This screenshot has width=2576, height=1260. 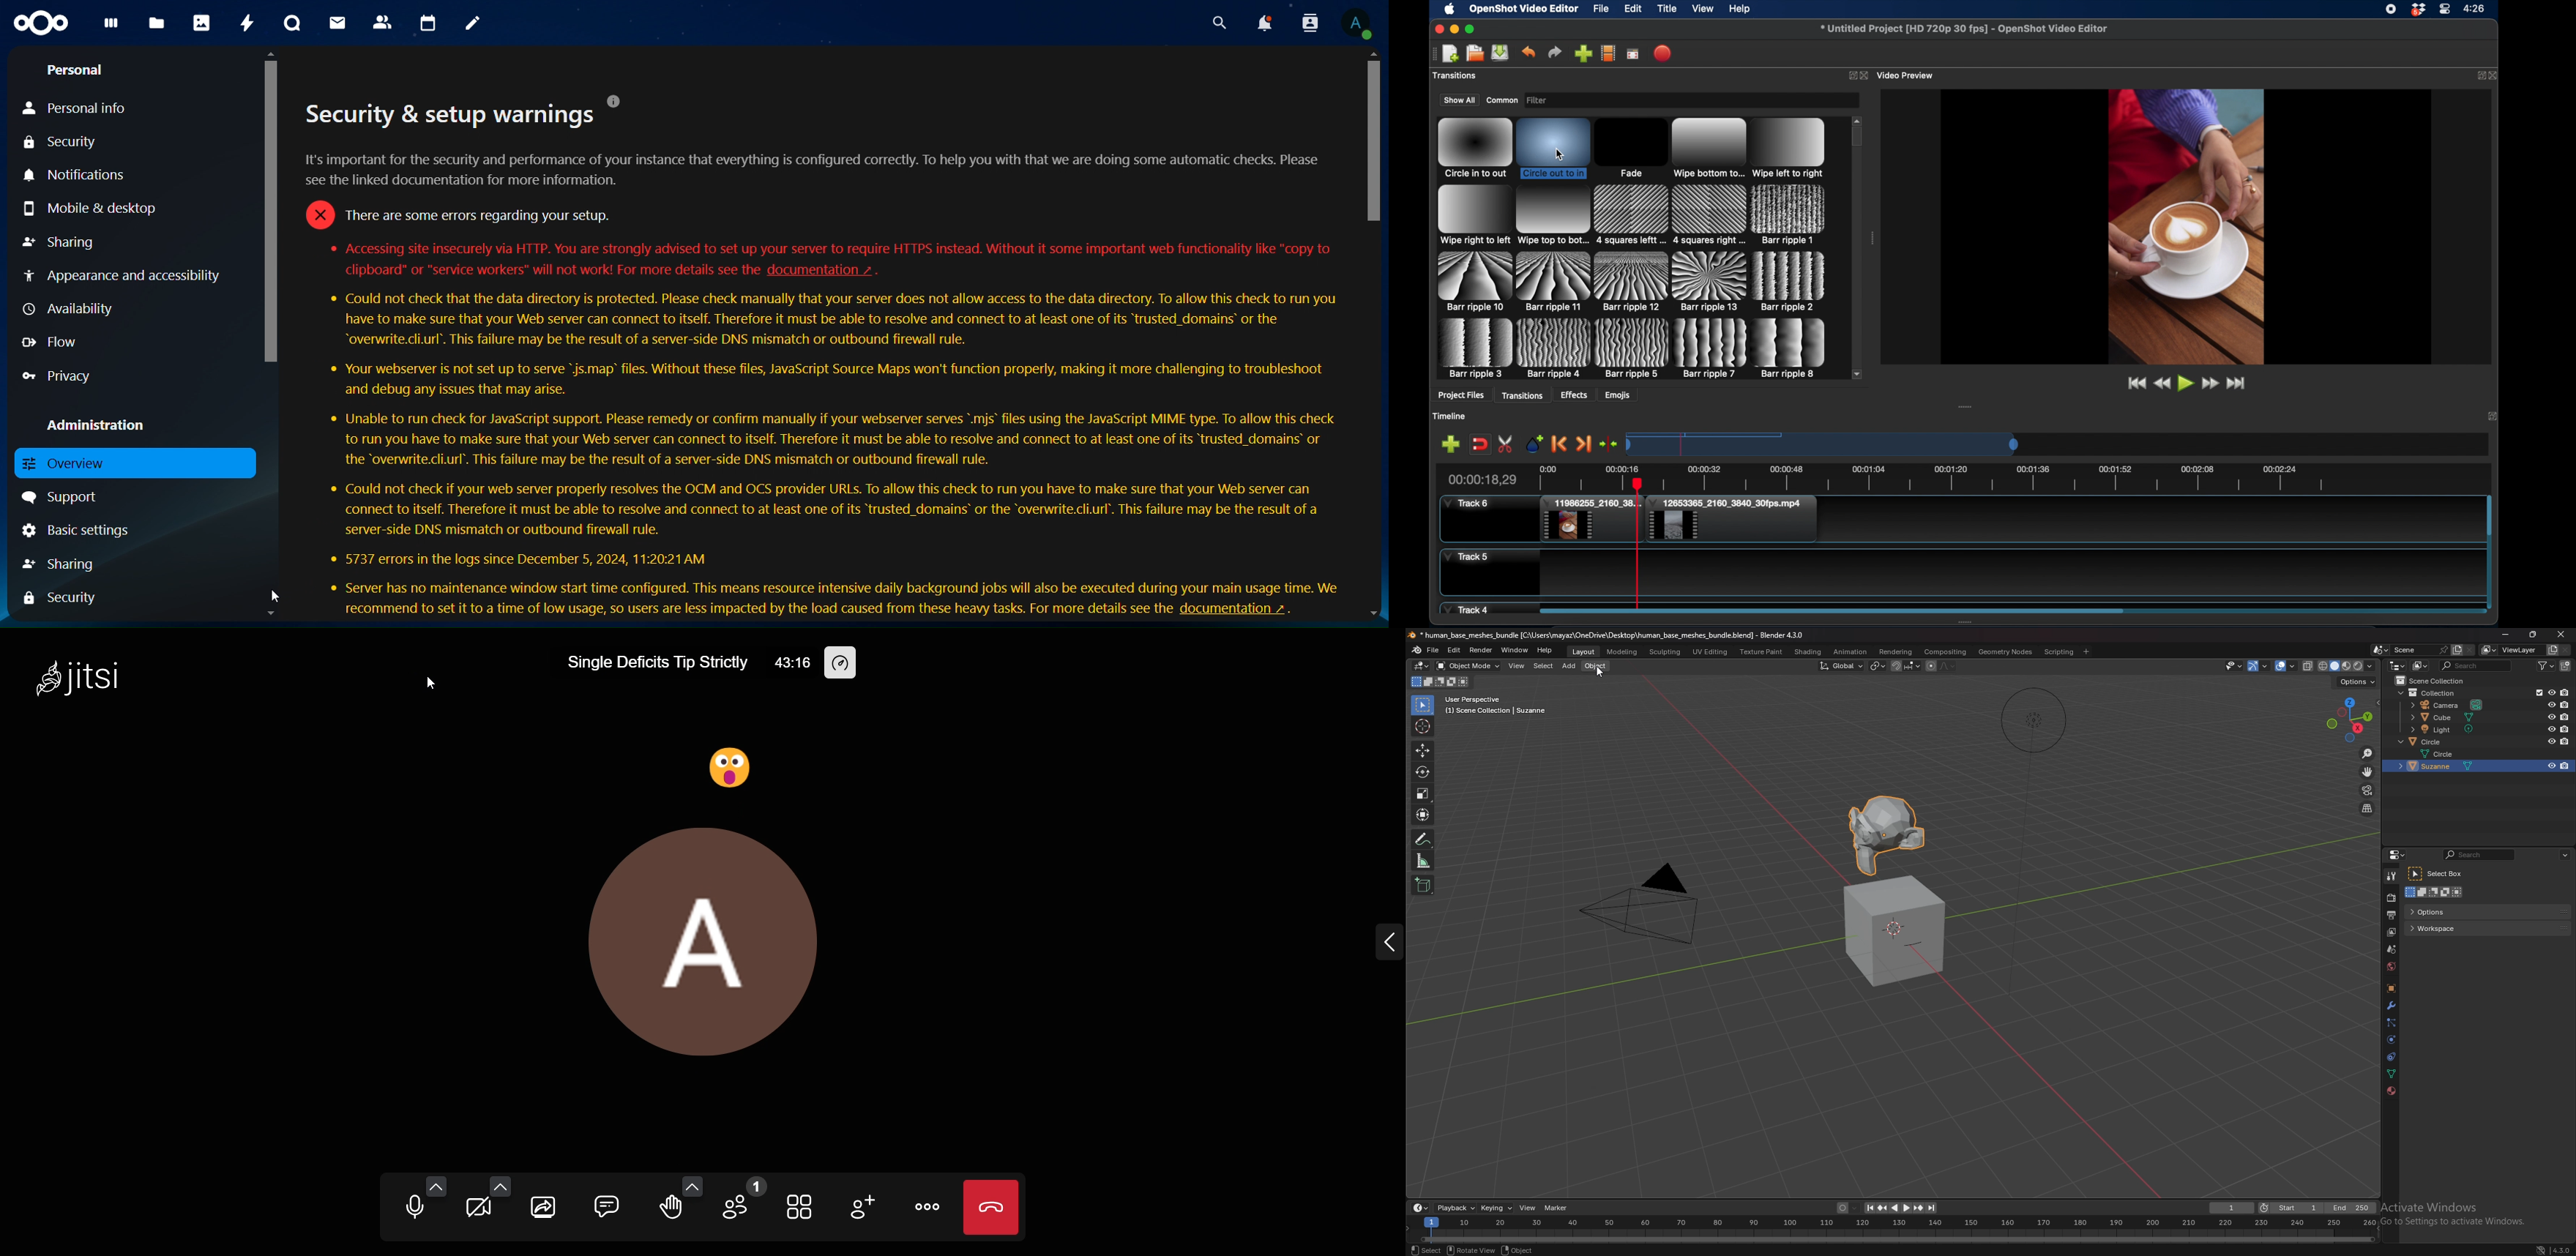 What do you see at coordinates (2489, 516) in the screenshot?
I see `scroll bar` at bounding box center [2489, 516].